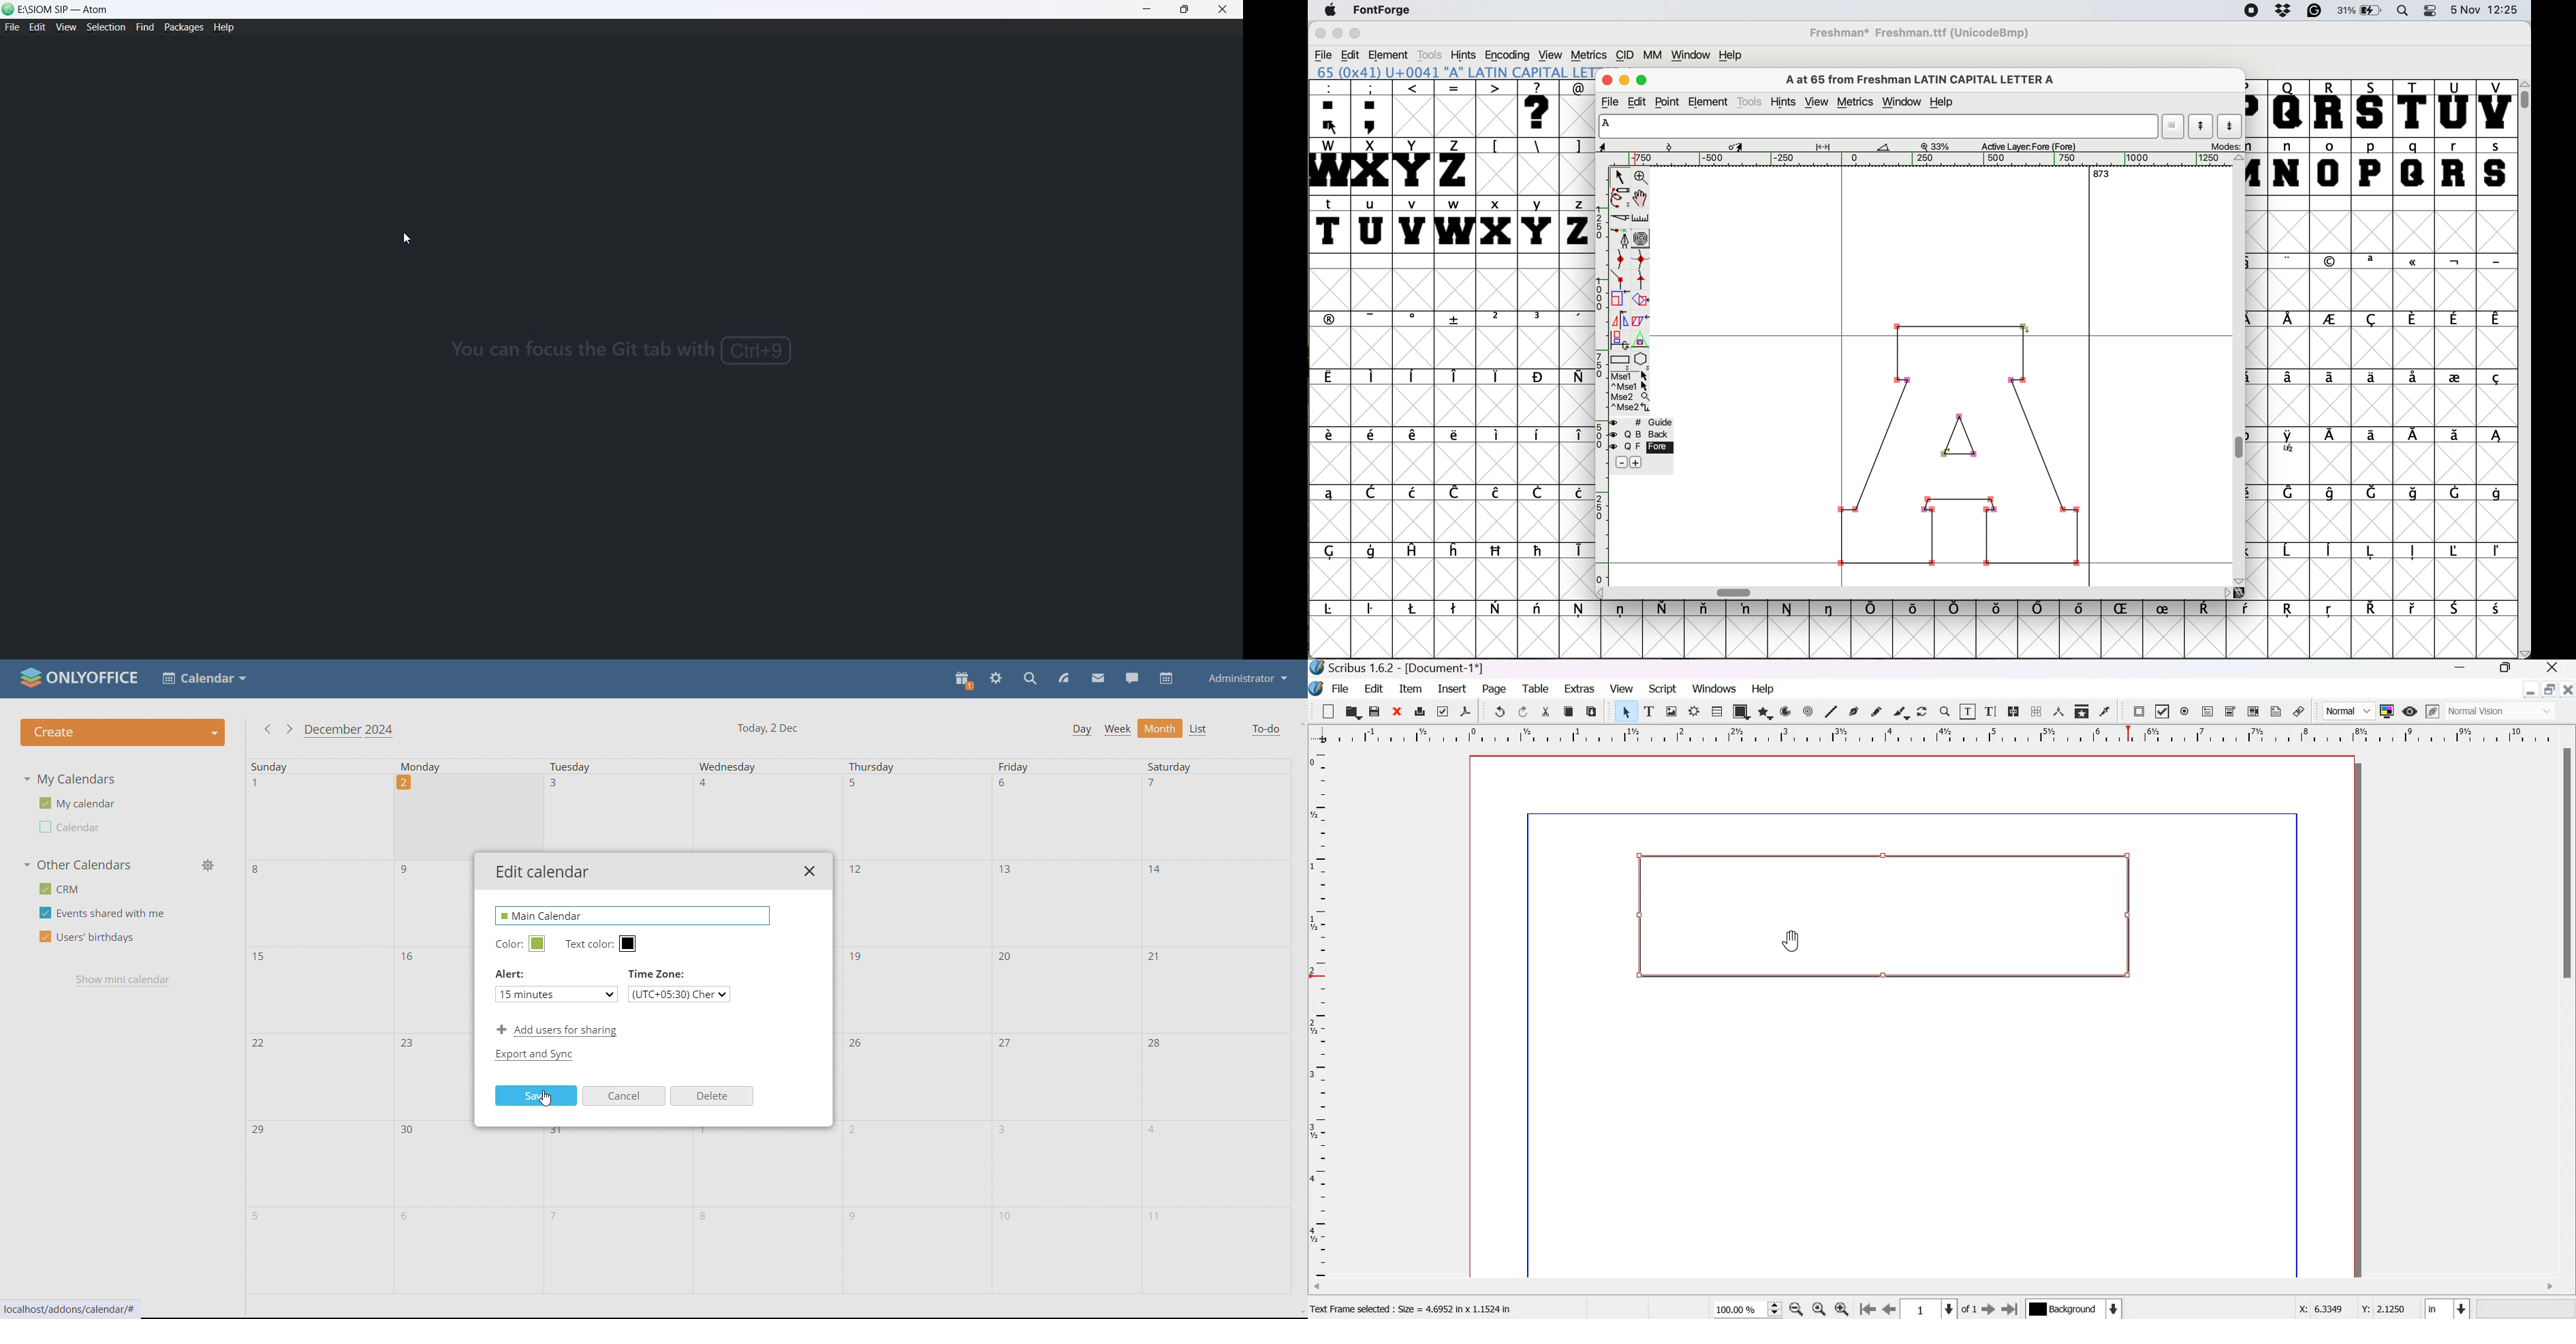 The height and width of the screenshot is (1344, 2576). Describe the element at coordinates (1621, 197) in the screenshot. I see `draw freehand curve` at that location.